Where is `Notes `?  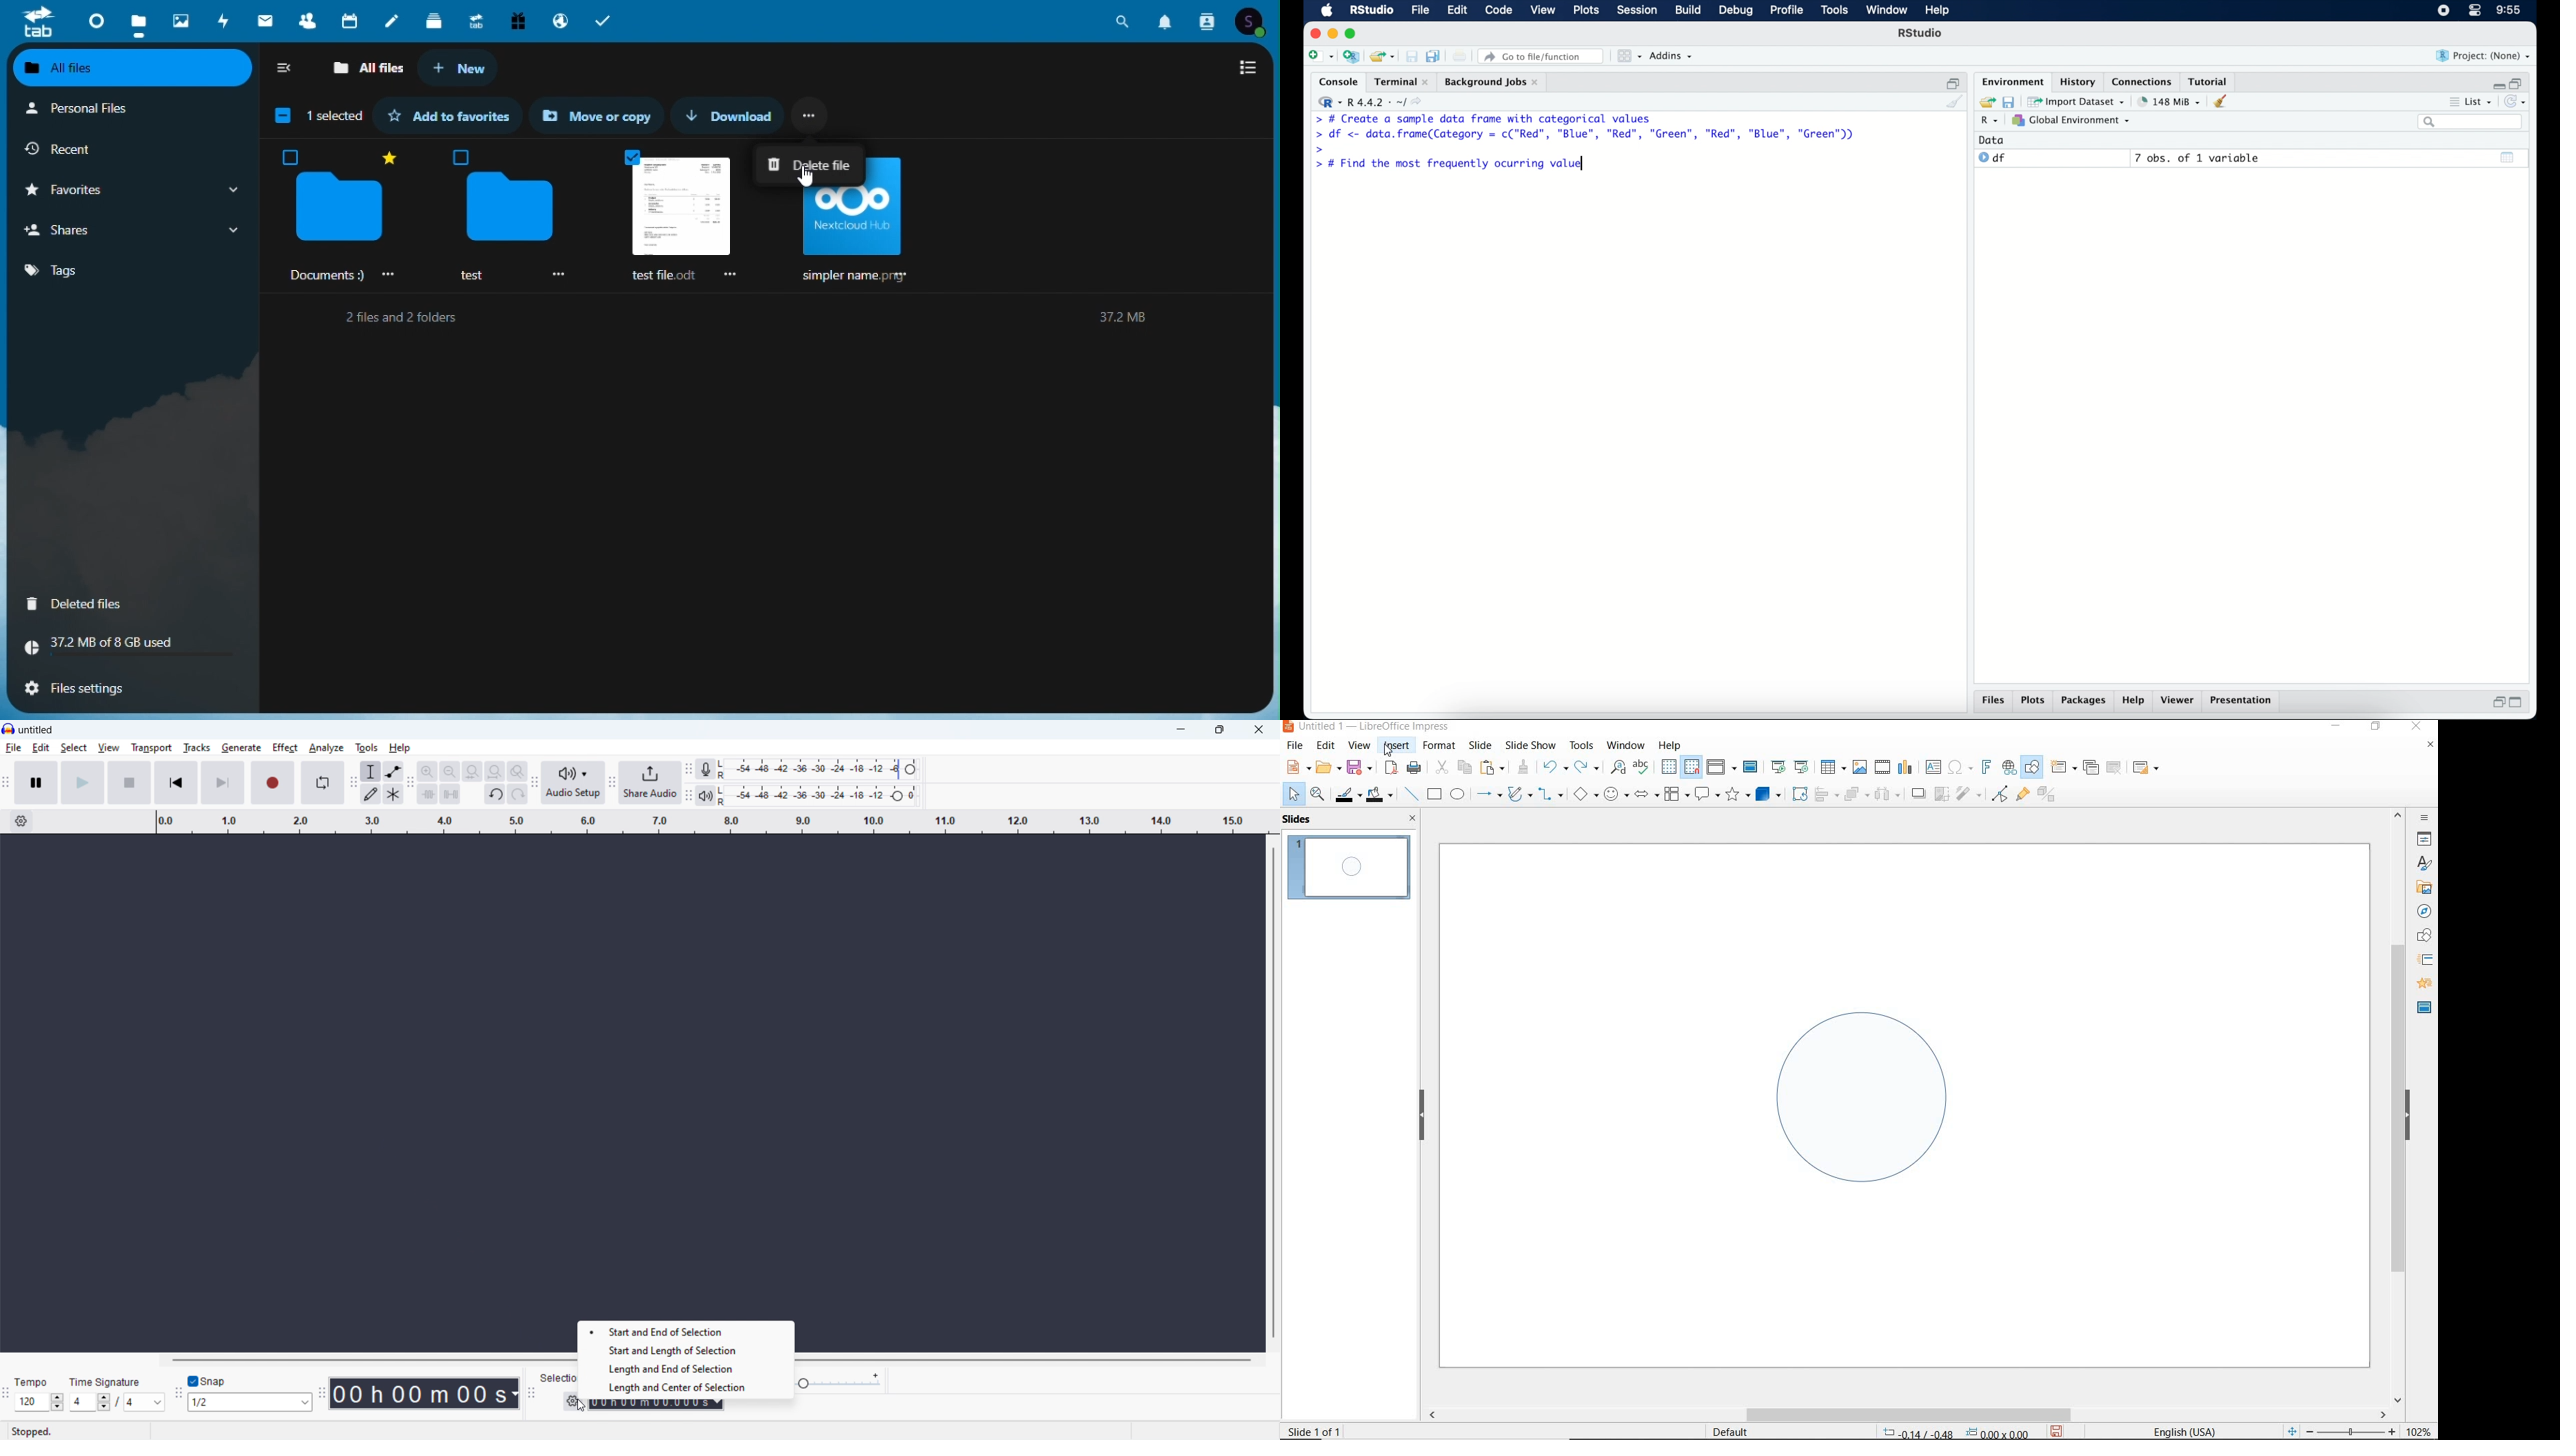 Notes  is located at coordinates (395, 22).